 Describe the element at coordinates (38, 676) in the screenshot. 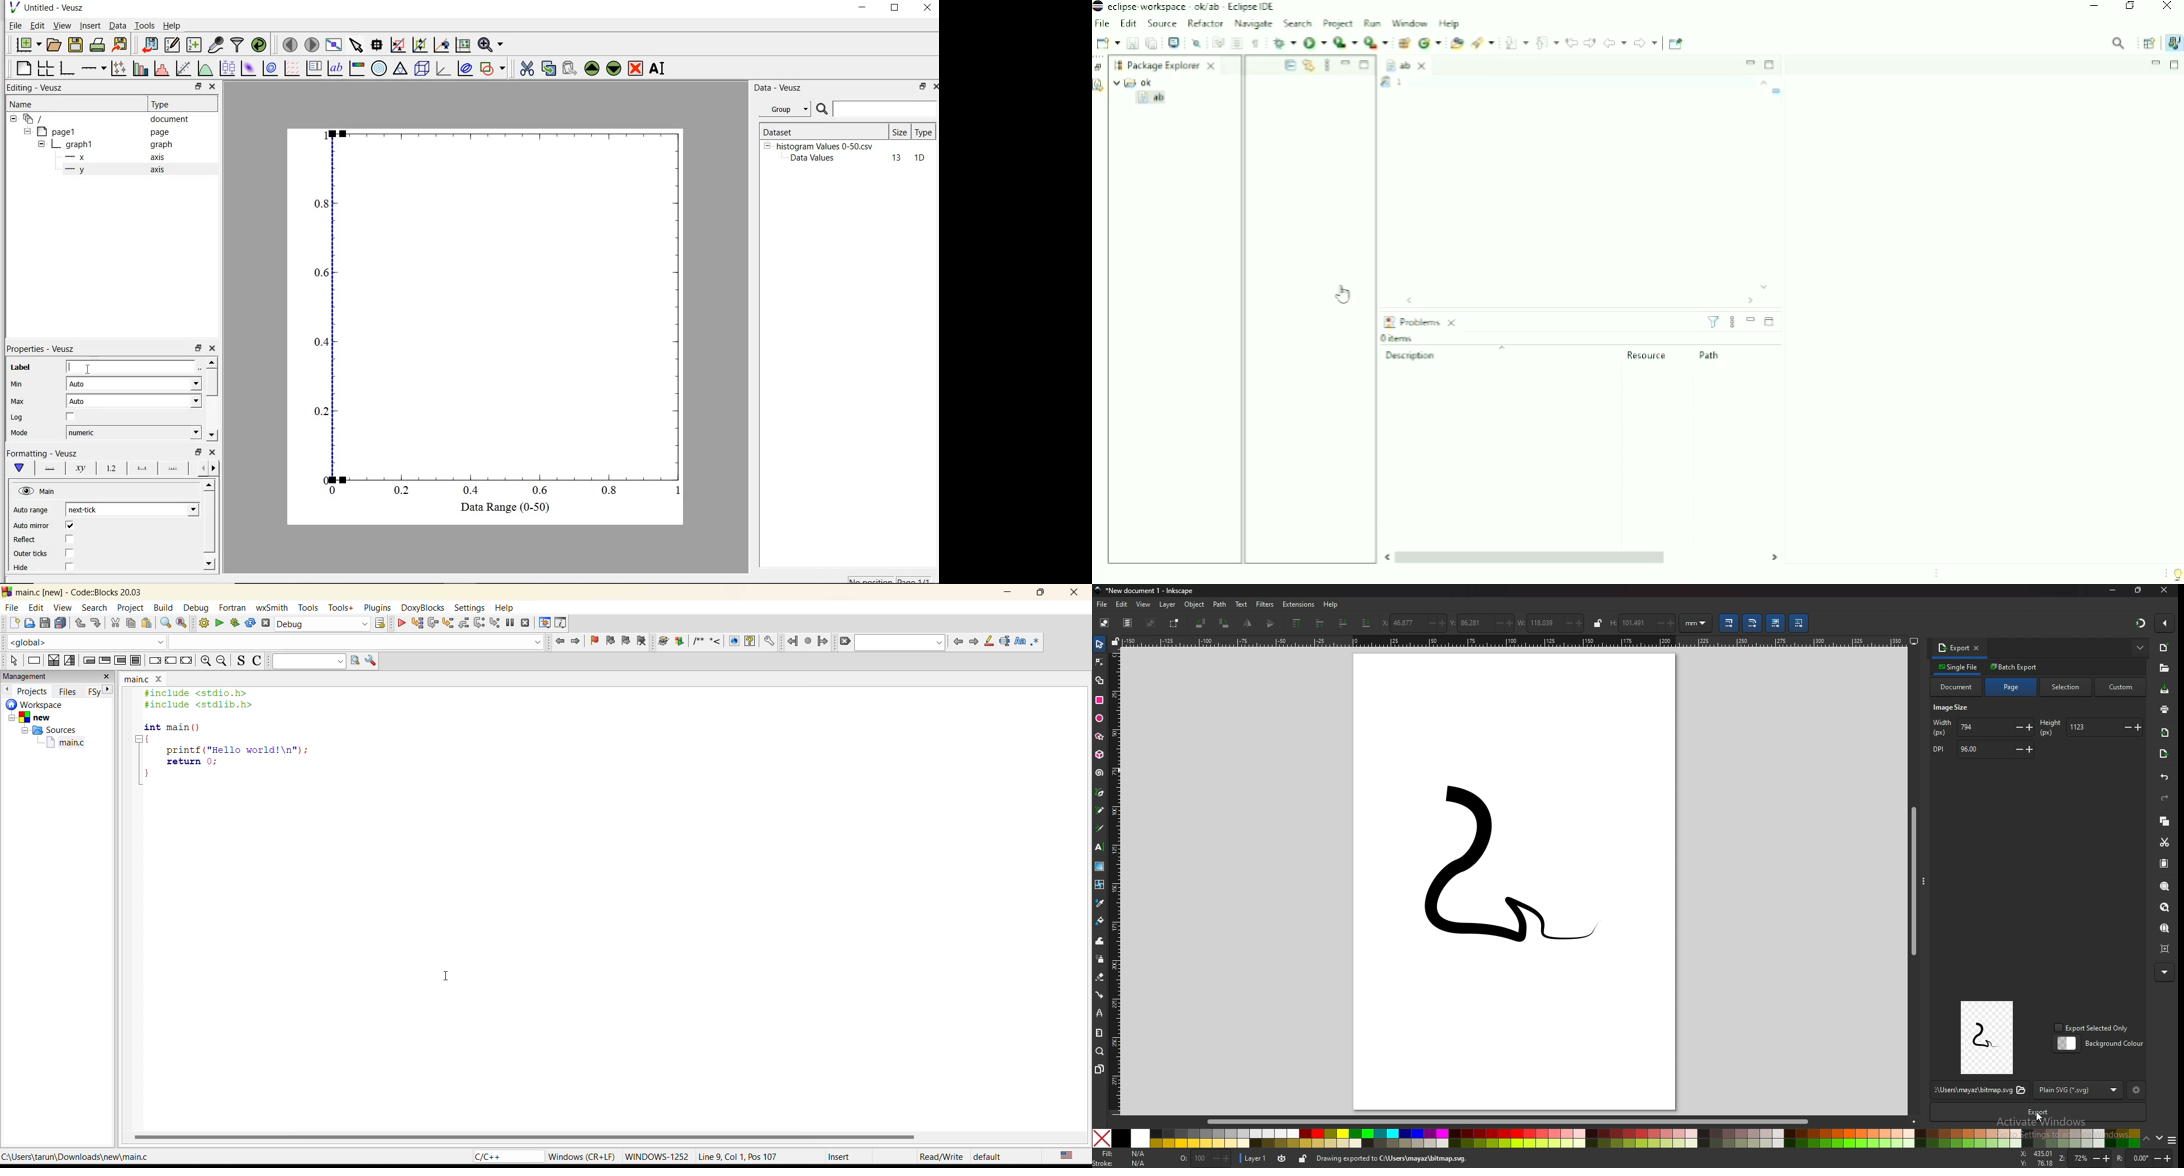

I see `management` at that location.